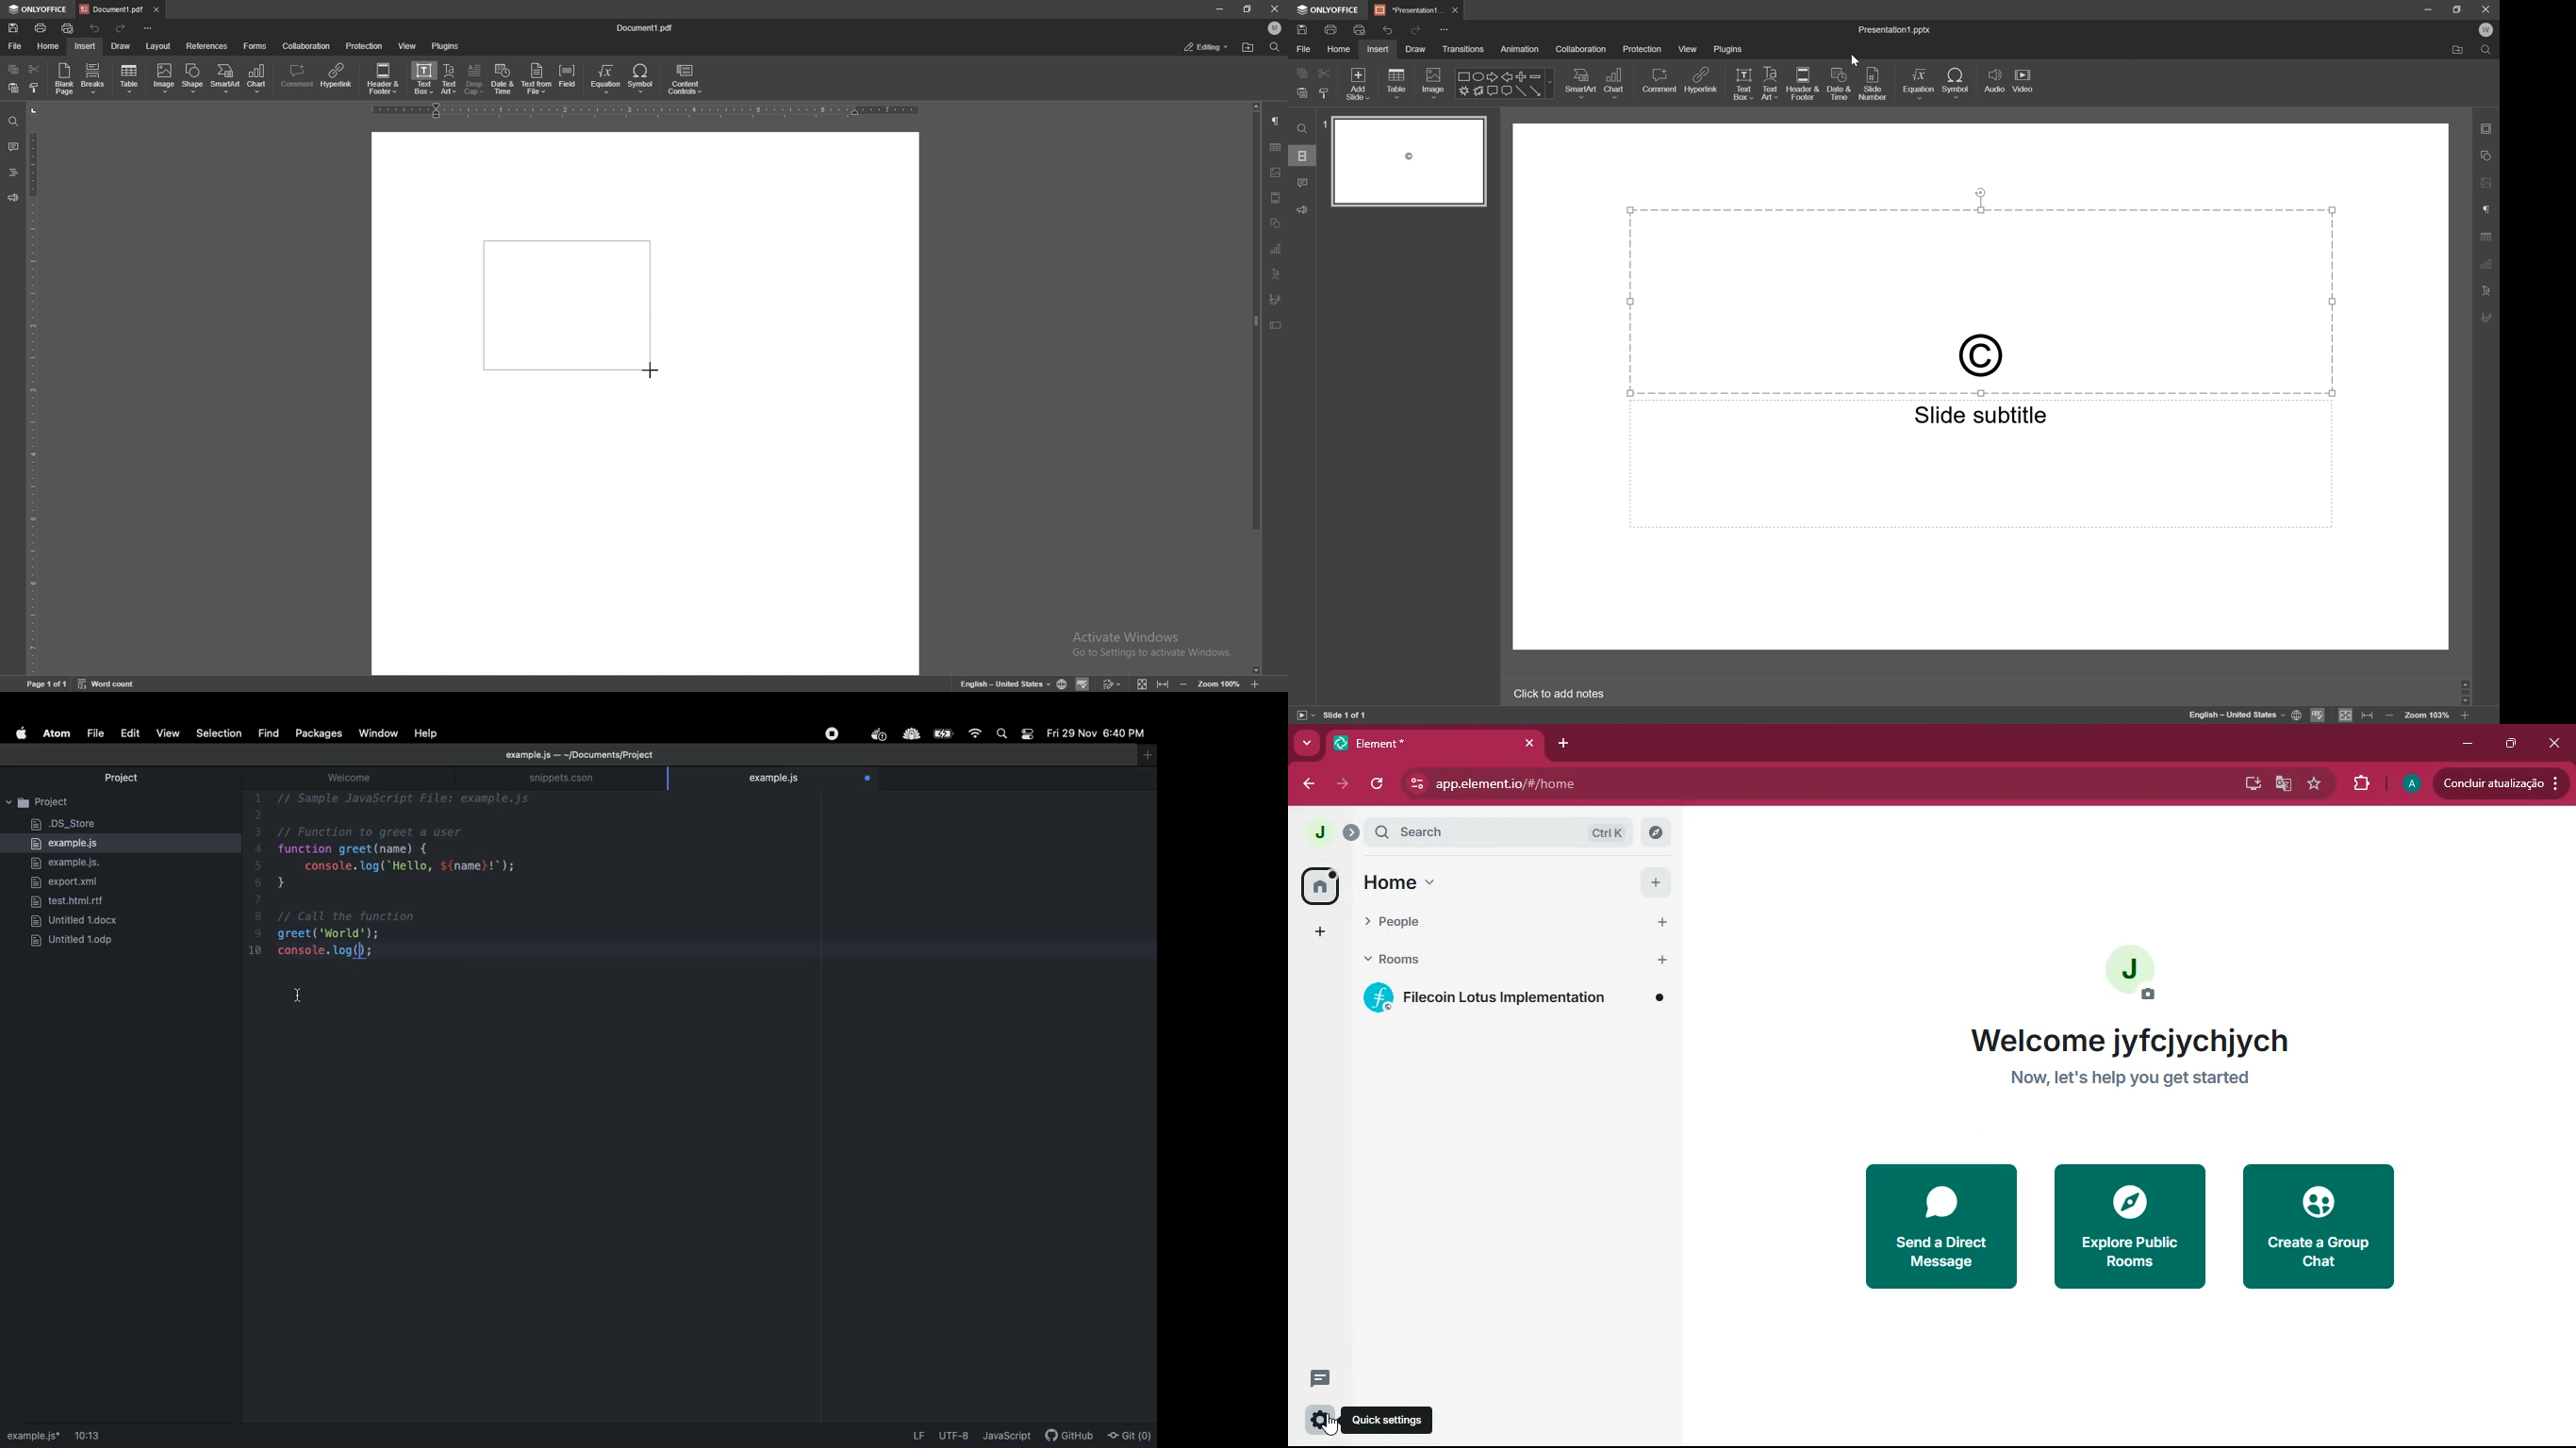 The width and height of the screenshot is (2576, 1456). Describe the element at coordinates (1519, 49) in the screenshot. I see `Animation` at that location.